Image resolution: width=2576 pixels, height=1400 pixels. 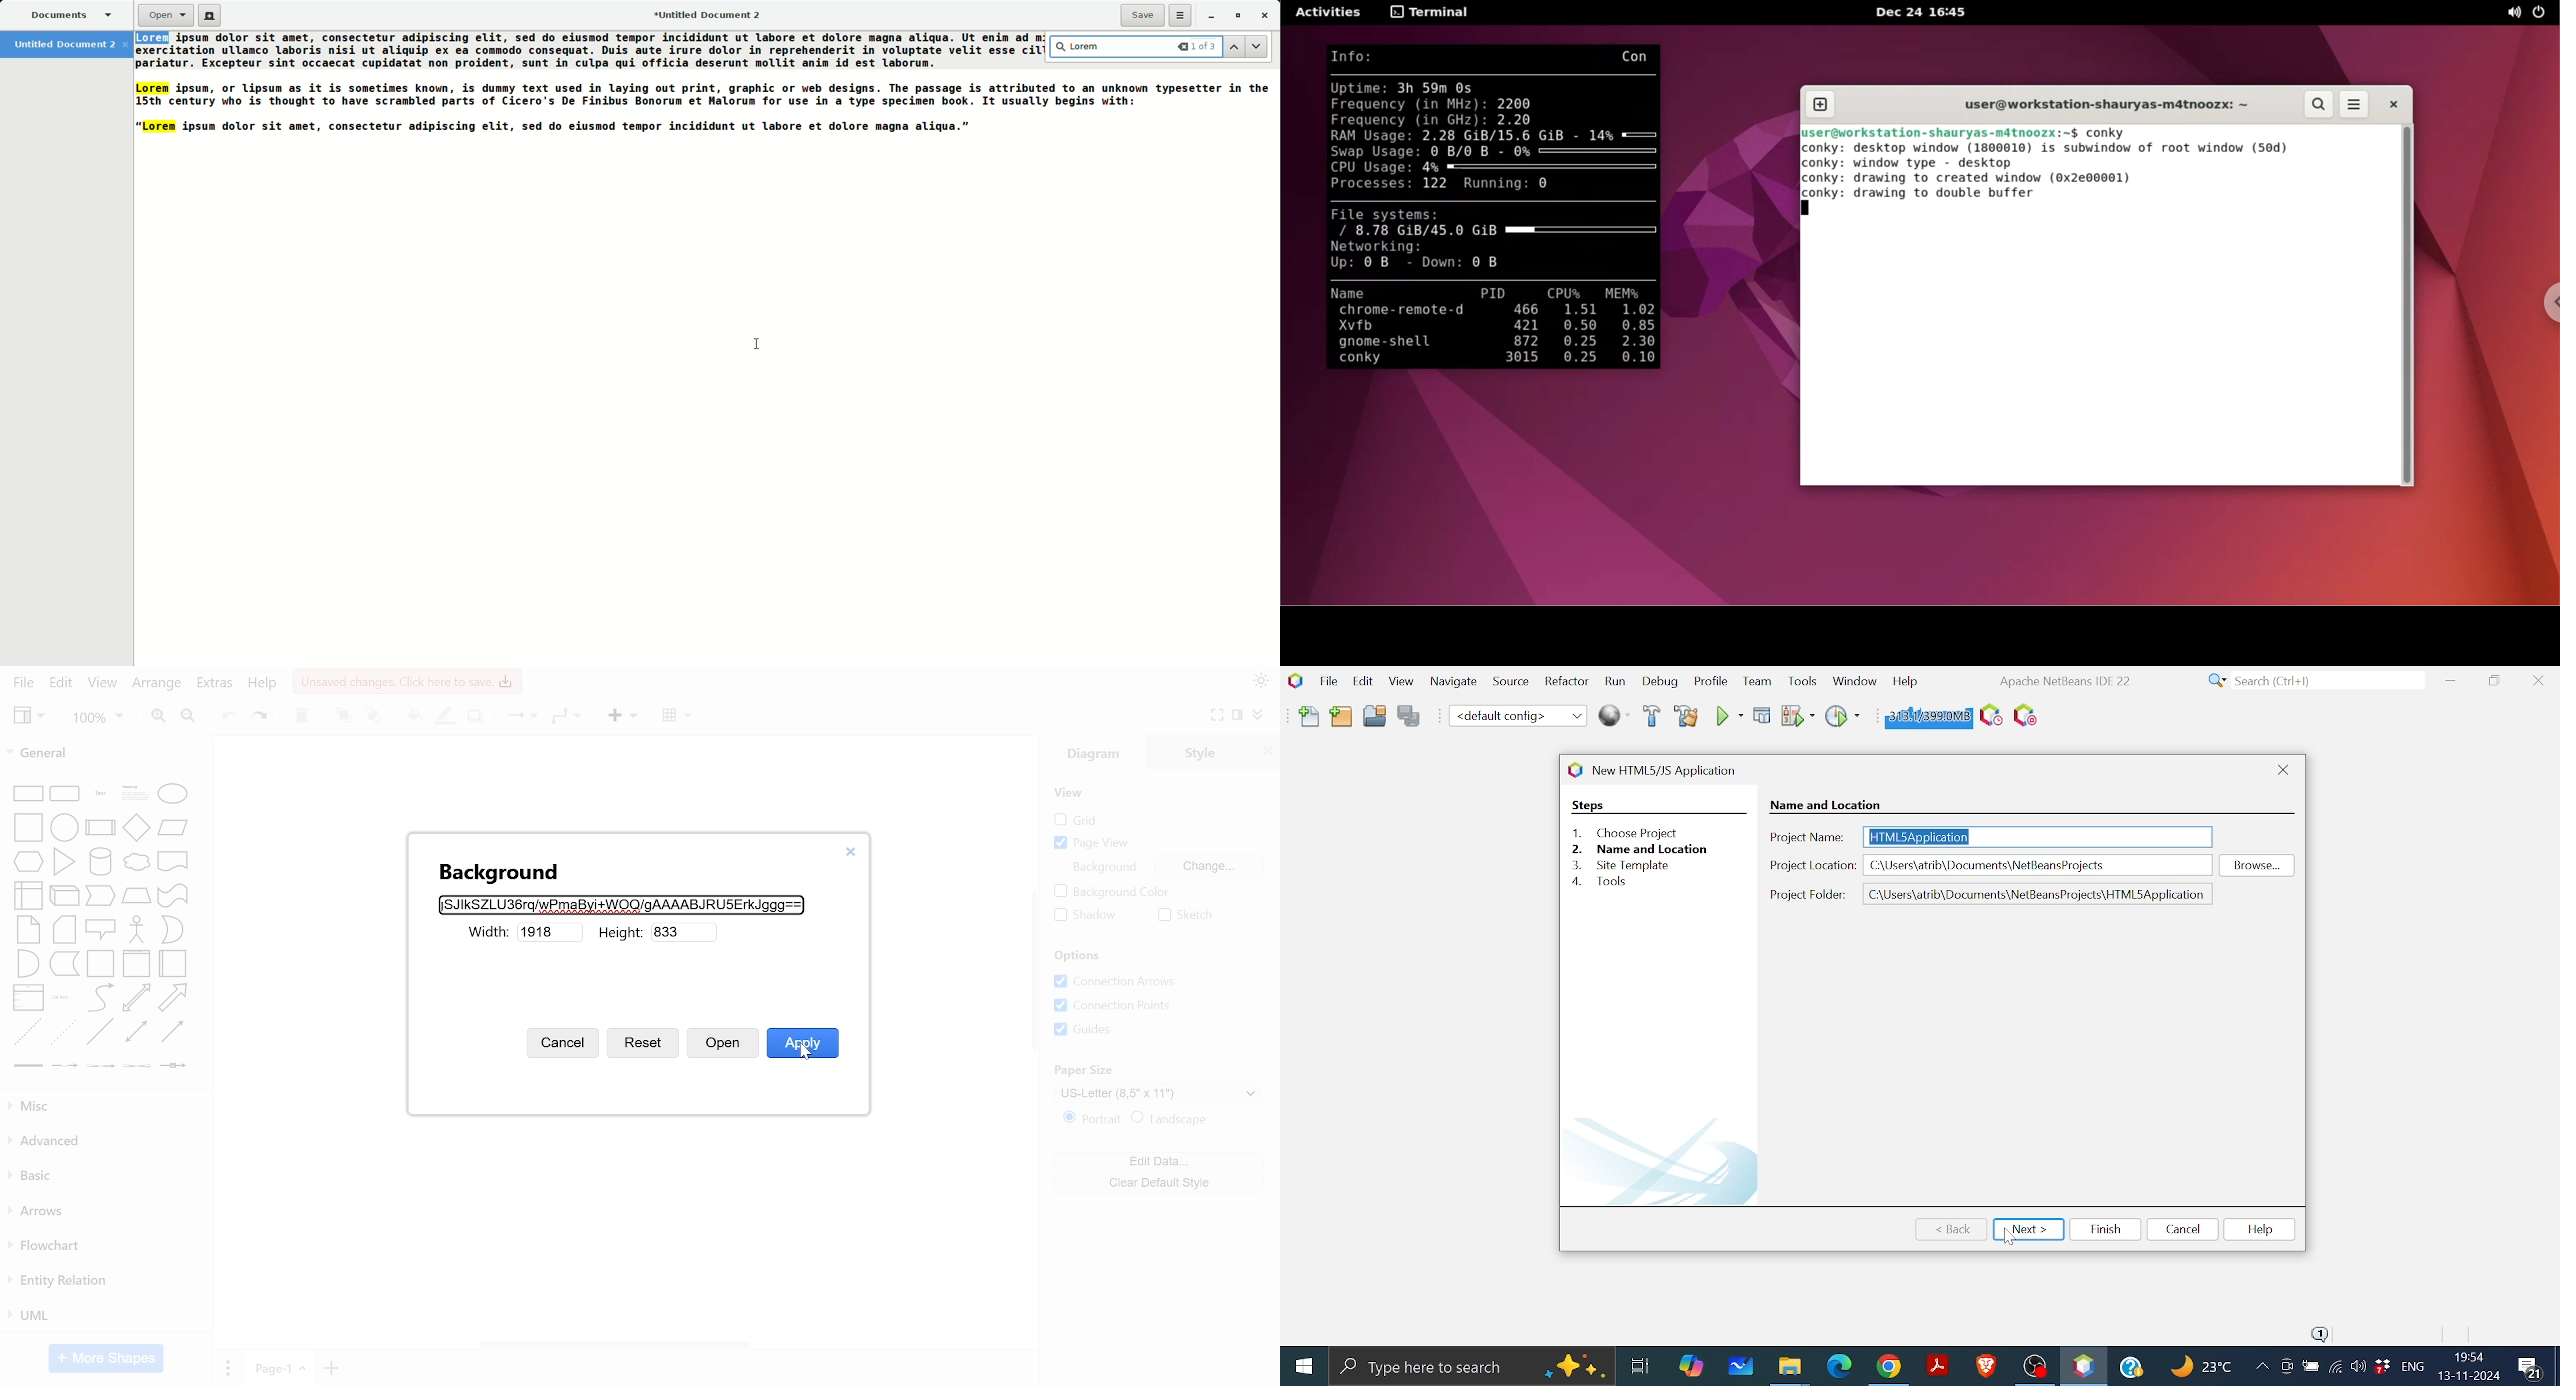 I want to click on help, so click(x=263, y=686).